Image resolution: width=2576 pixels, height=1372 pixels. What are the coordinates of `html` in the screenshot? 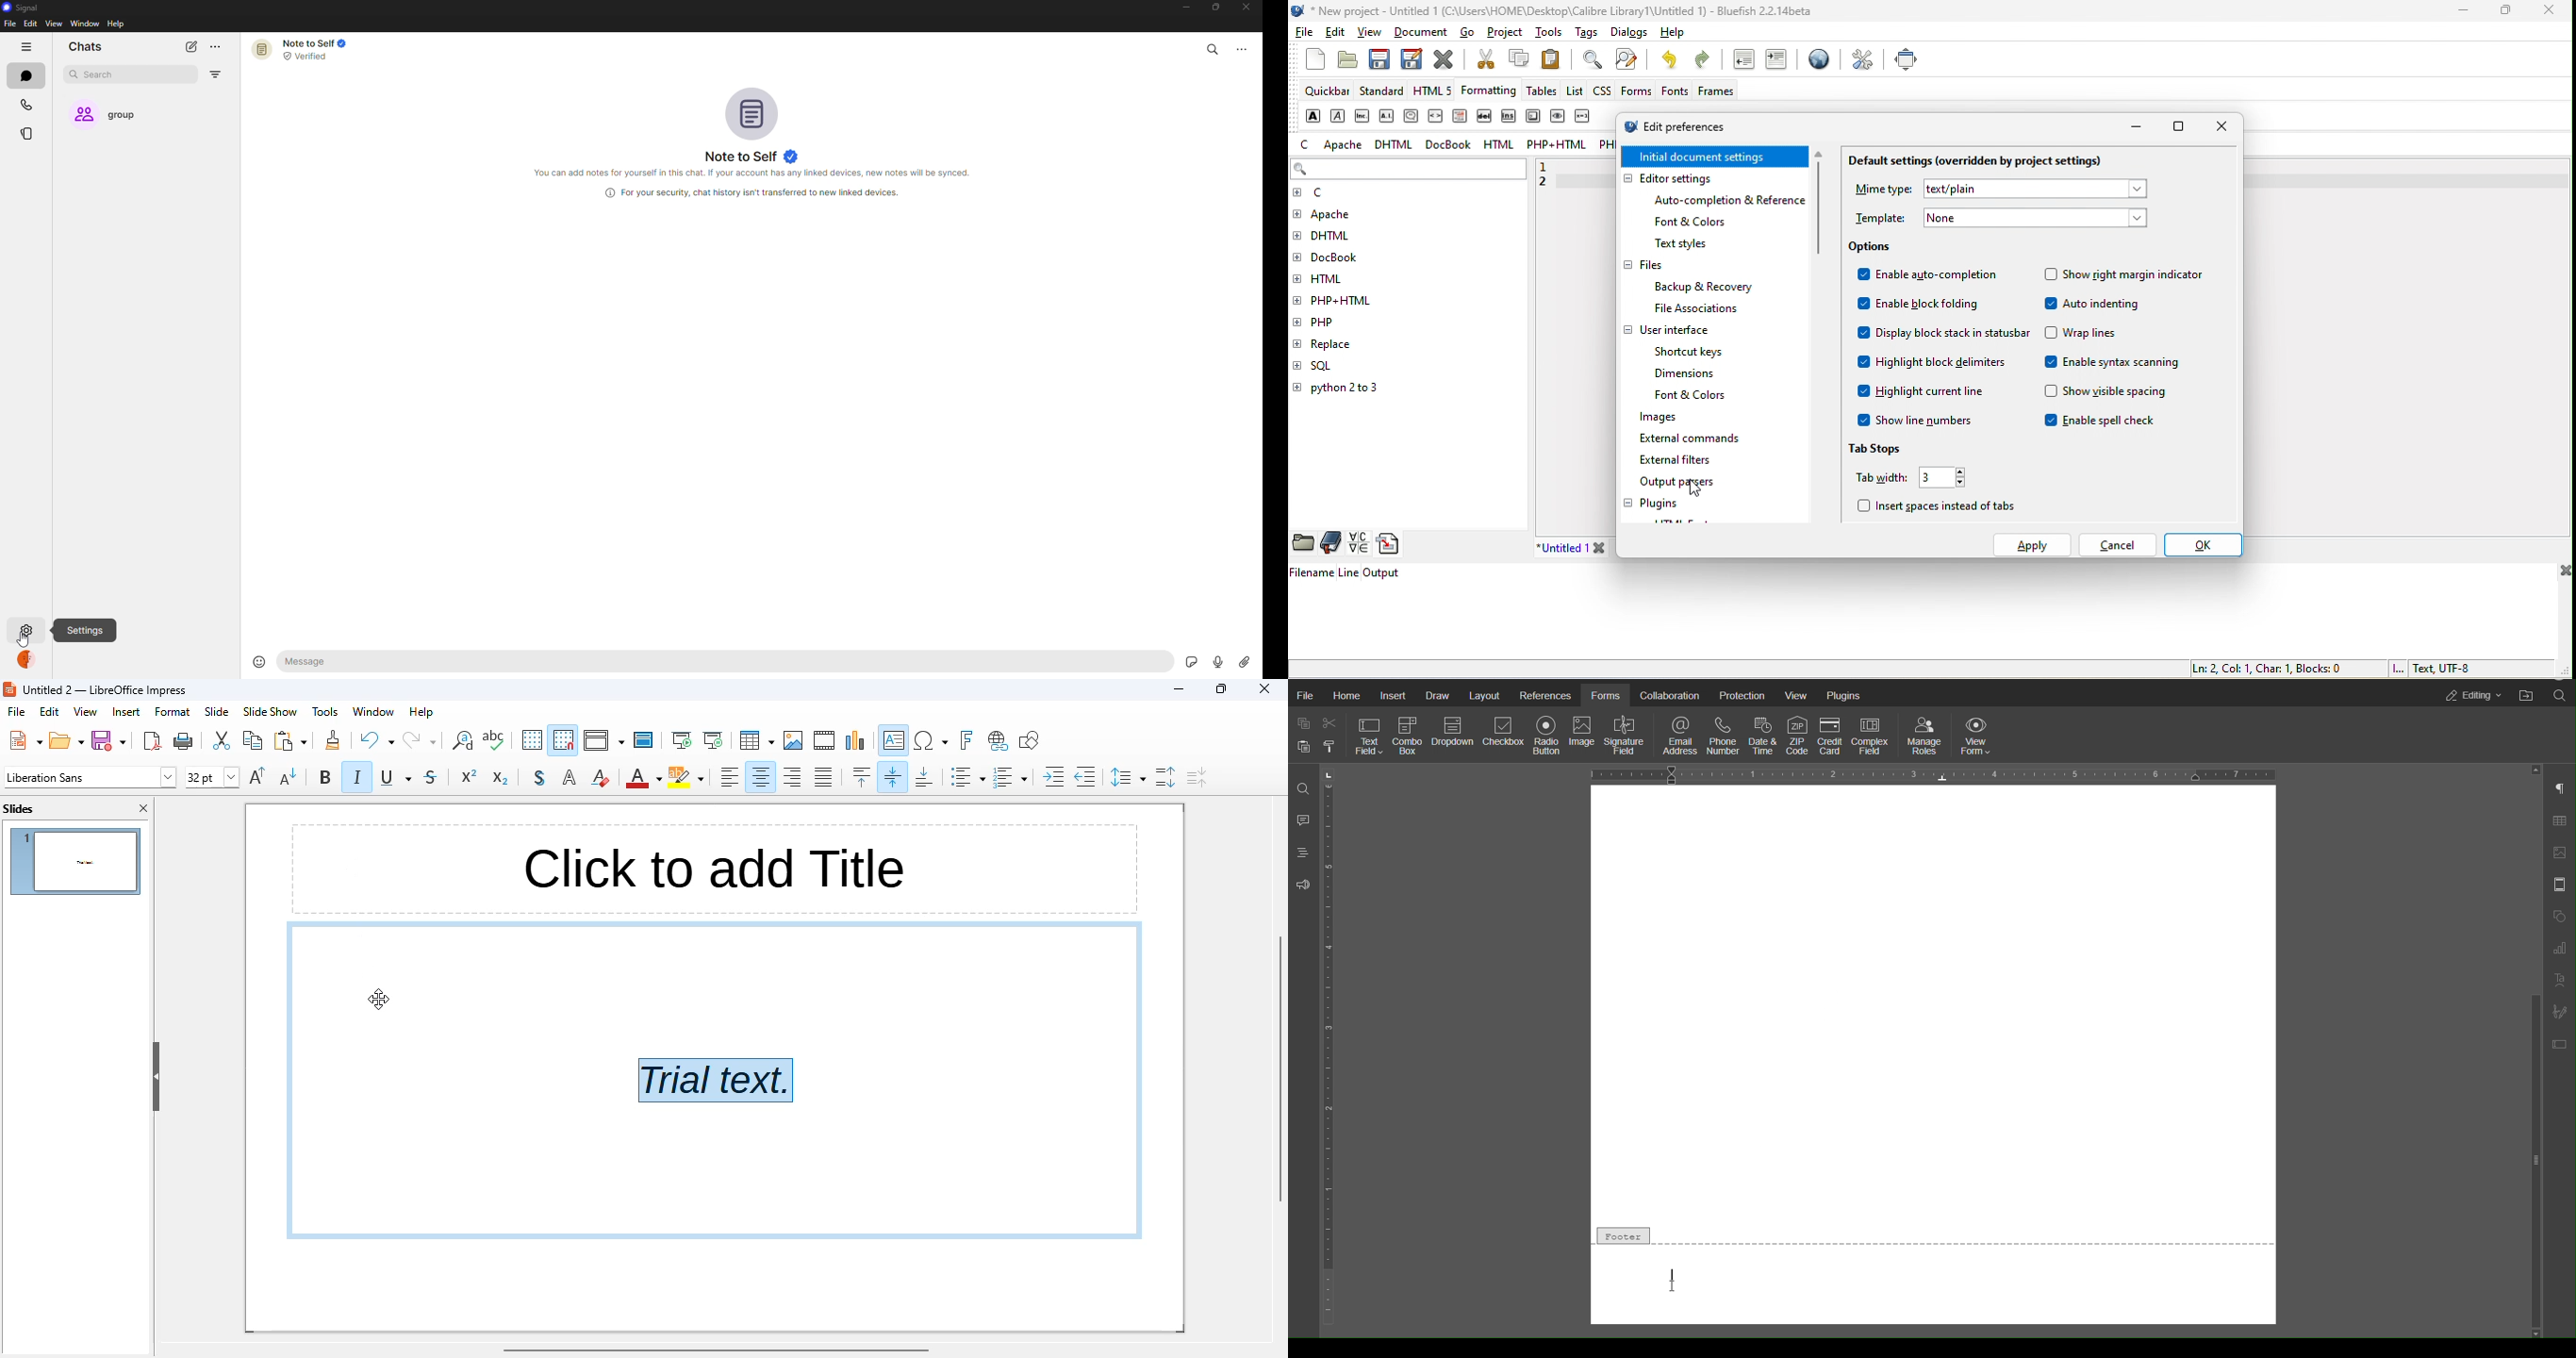 It's located at (1497, 144).